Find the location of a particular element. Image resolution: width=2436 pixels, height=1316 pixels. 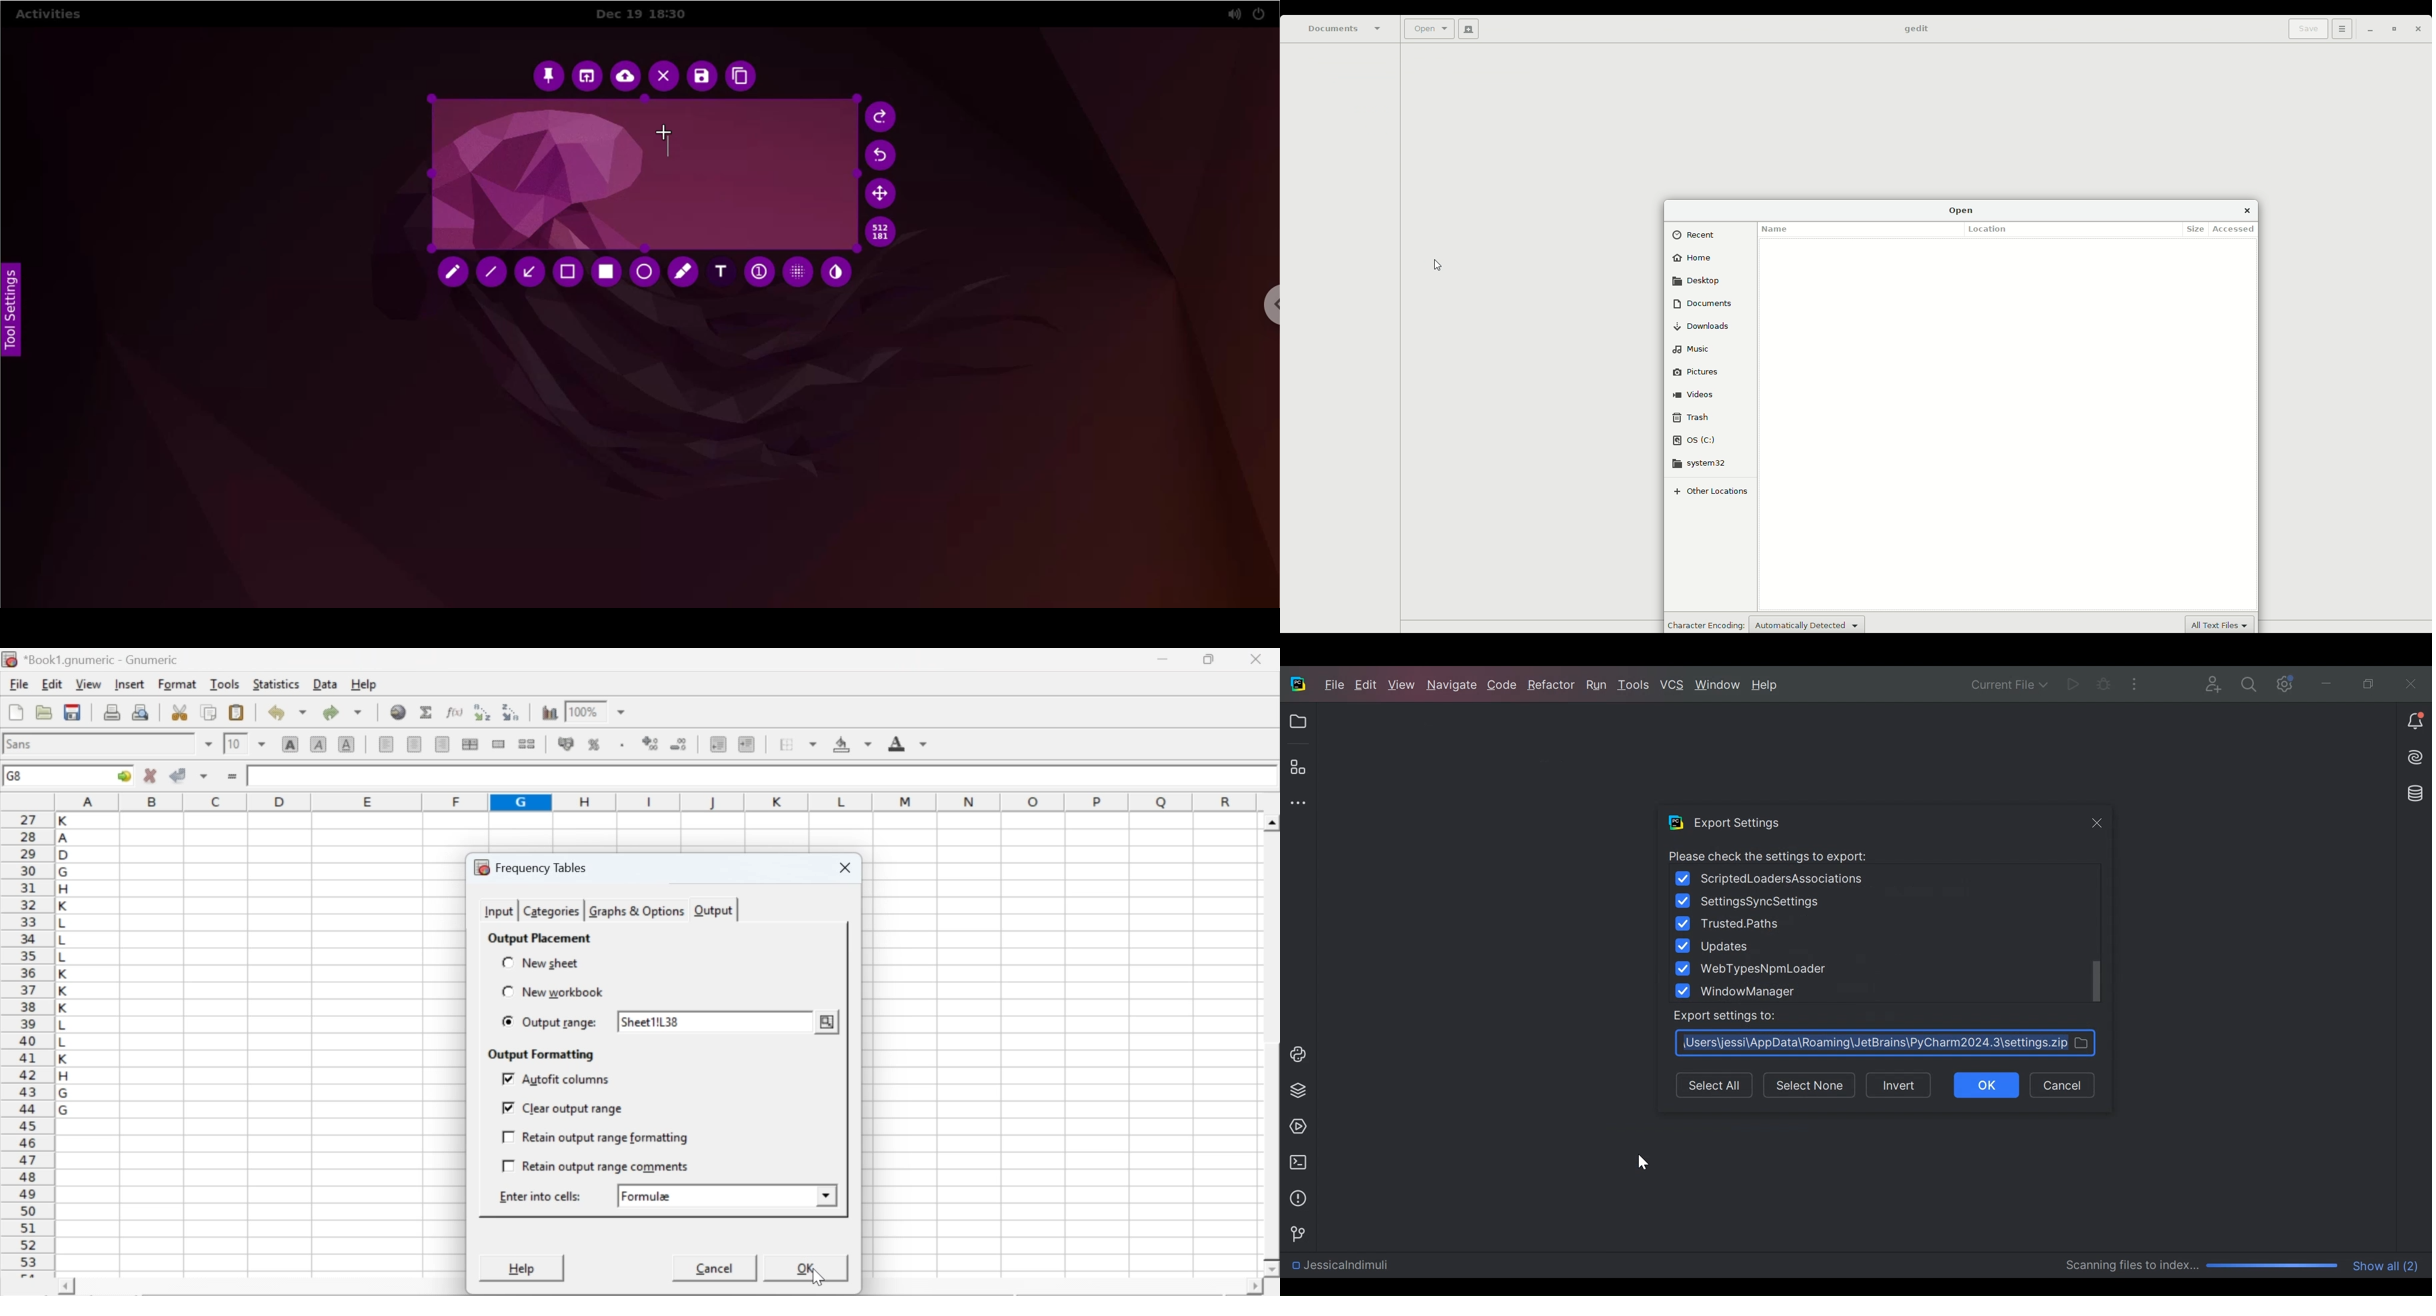

chrome options is located at coordinates (1267, 305).